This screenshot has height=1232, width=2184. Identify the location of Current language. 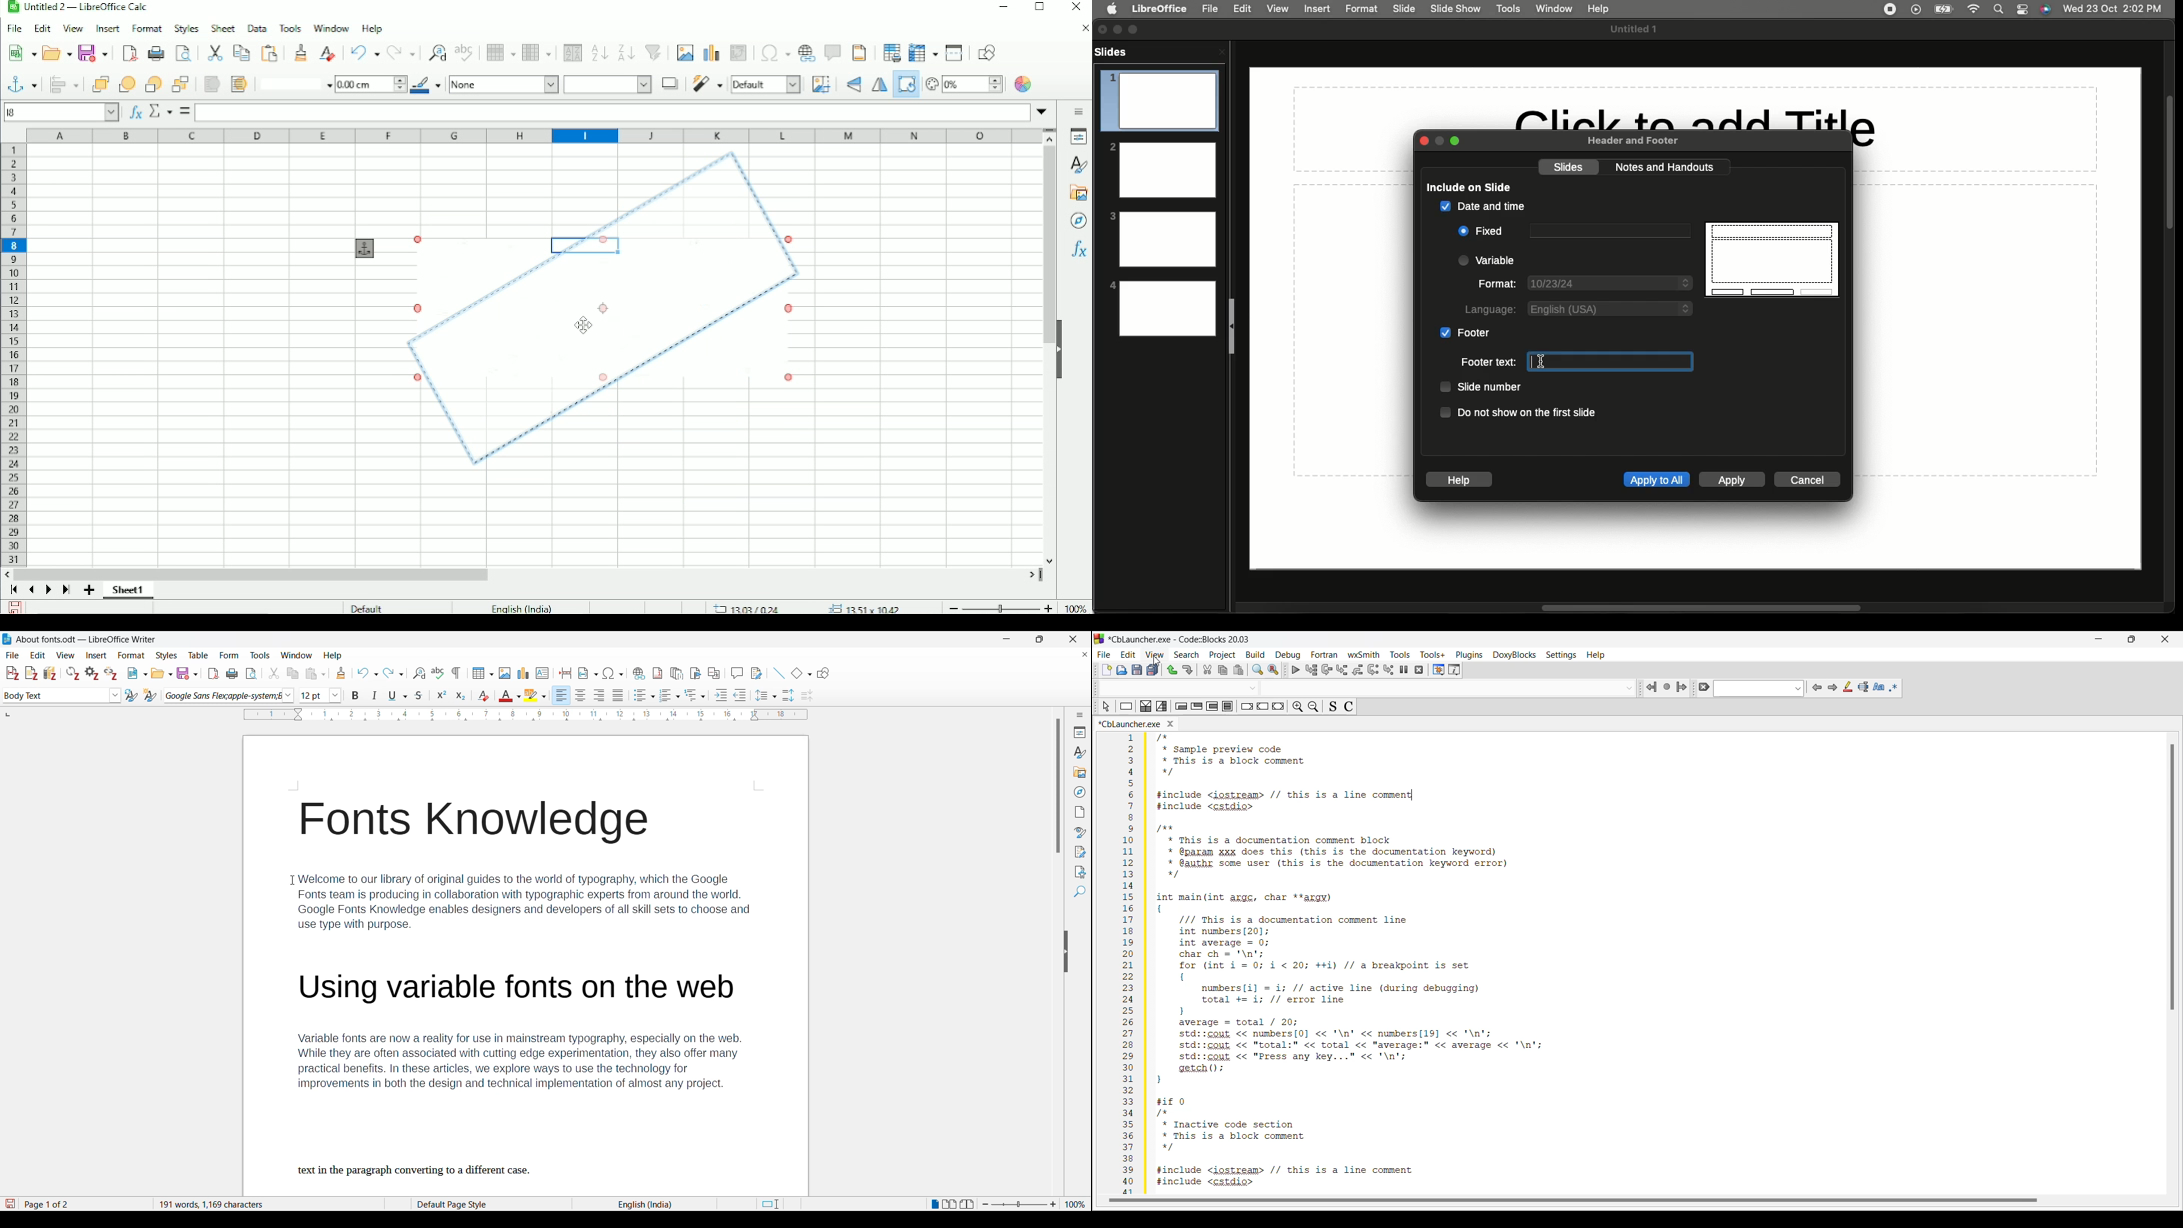
(647, 1204).